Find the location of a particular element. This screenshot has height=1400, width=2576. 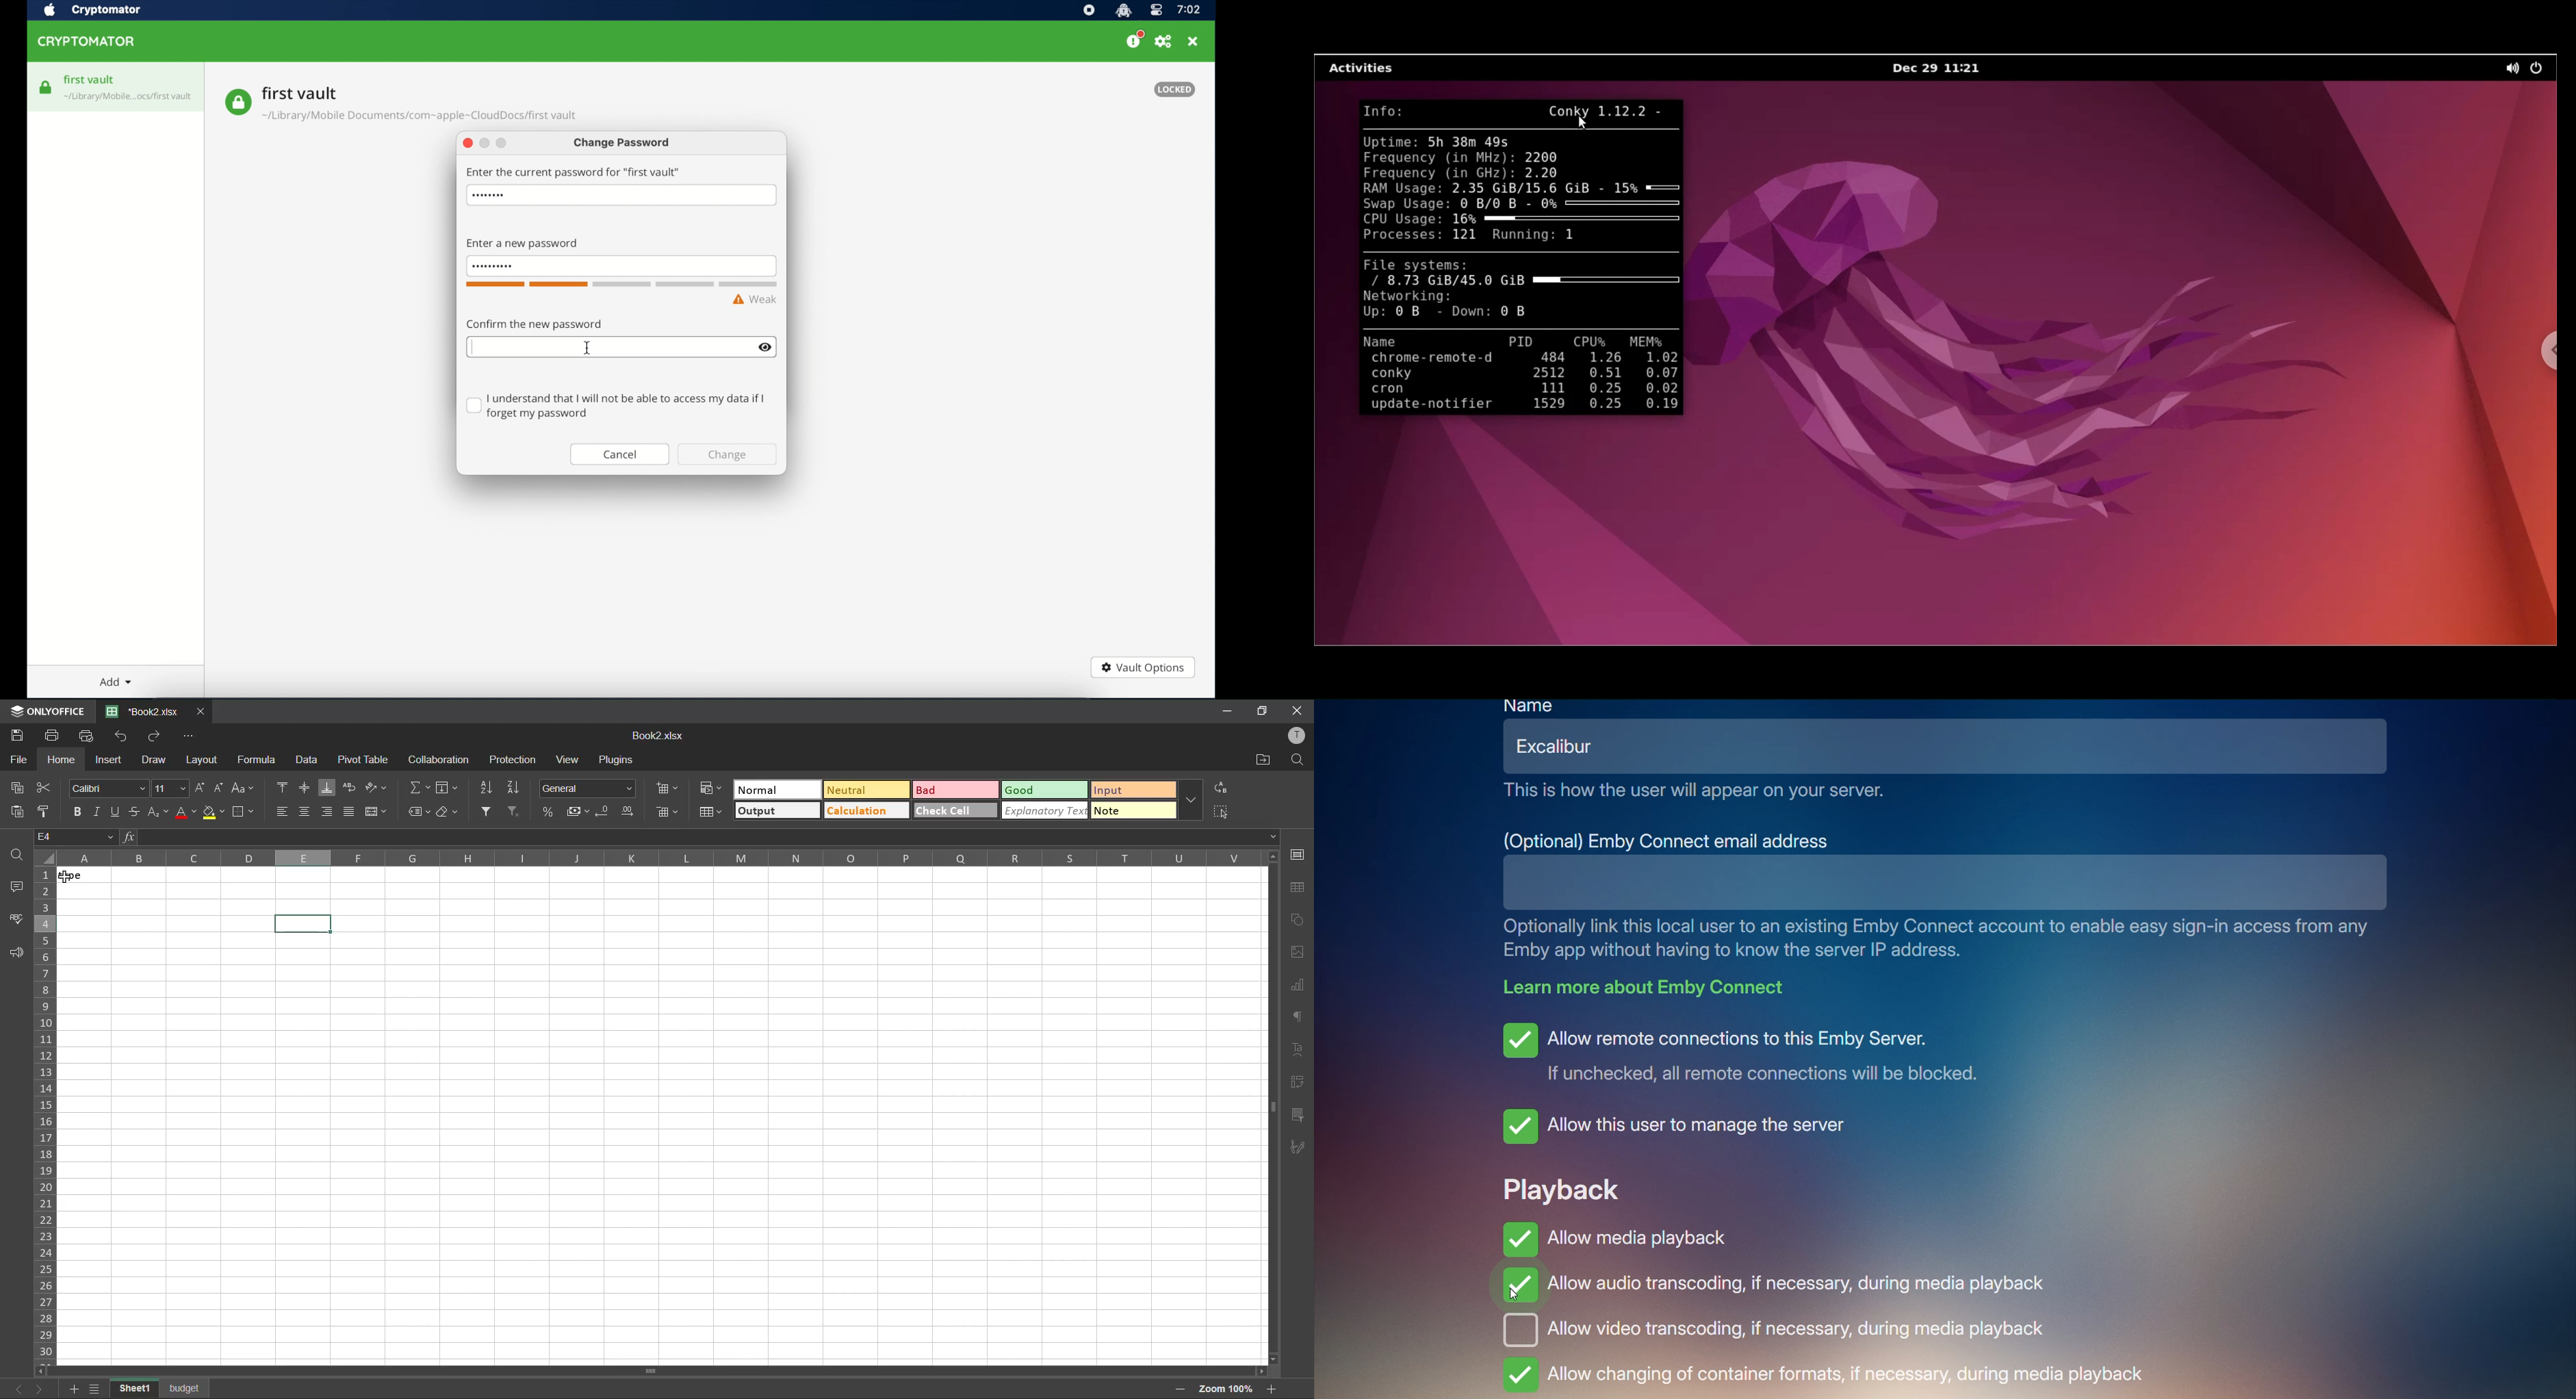

draw is located at coordinates (153, 760).